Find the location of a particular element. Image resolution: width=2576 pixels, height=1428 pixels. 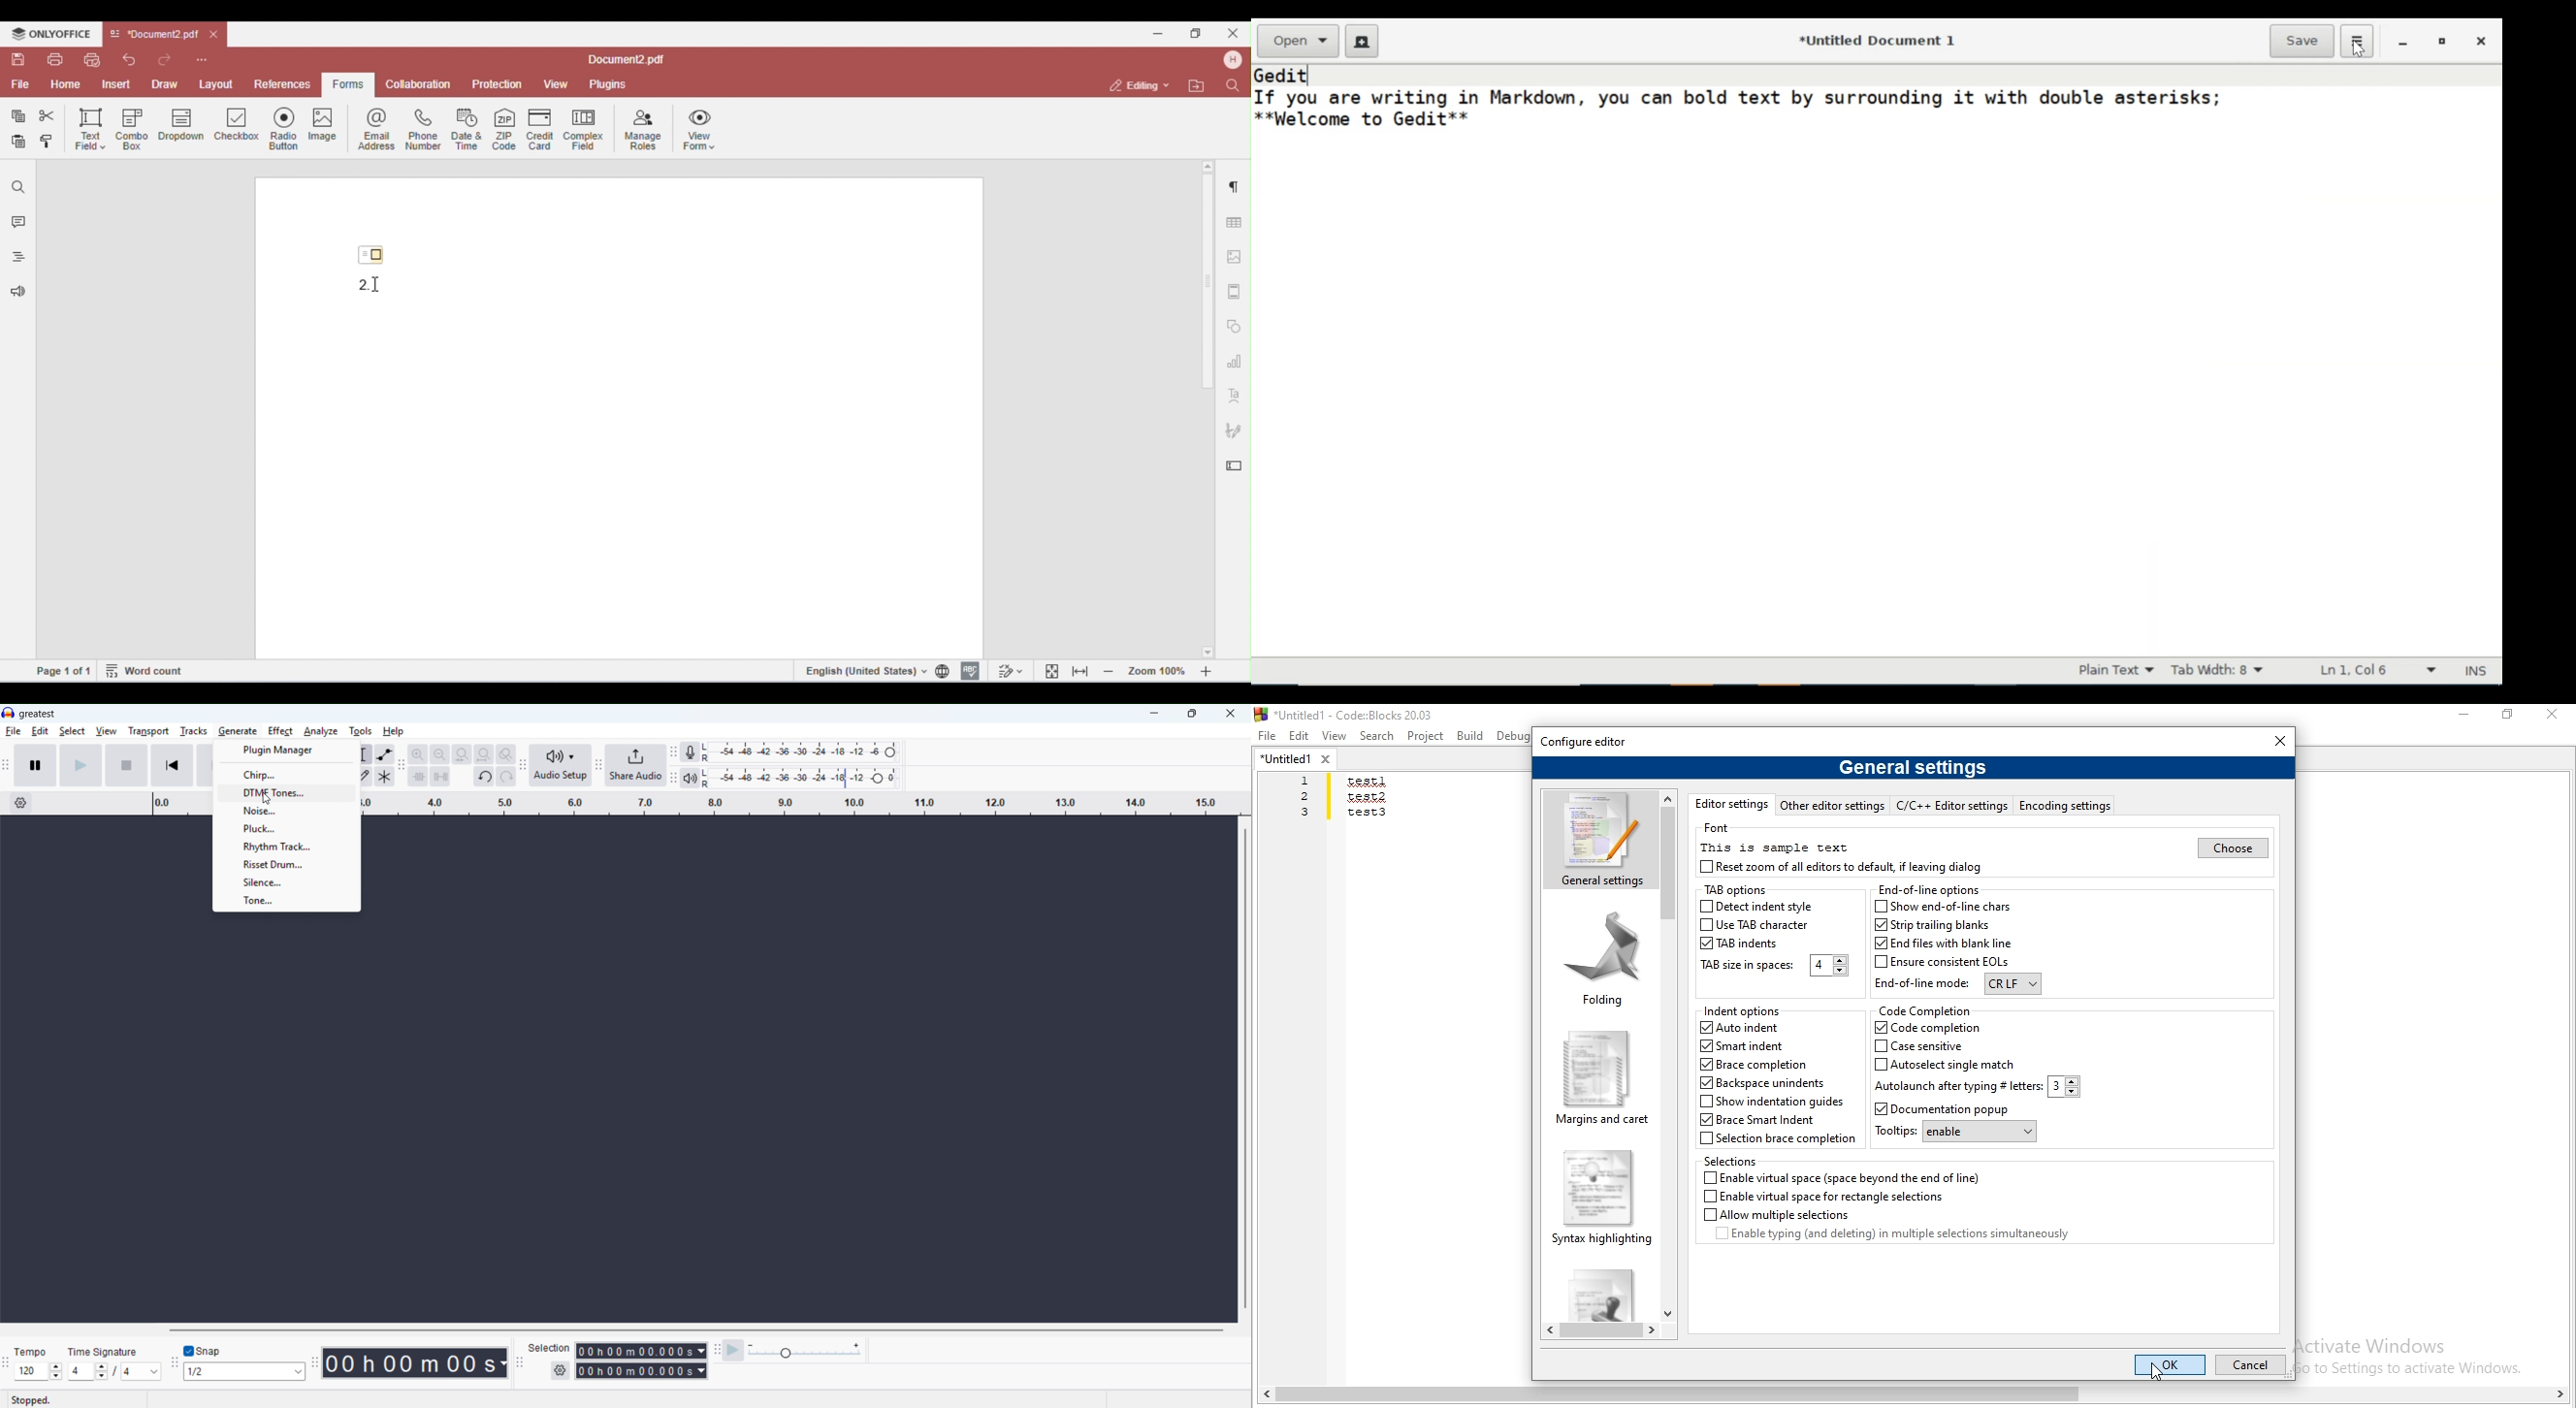

Autoselect single match is located at coordinates (1947, 1064).